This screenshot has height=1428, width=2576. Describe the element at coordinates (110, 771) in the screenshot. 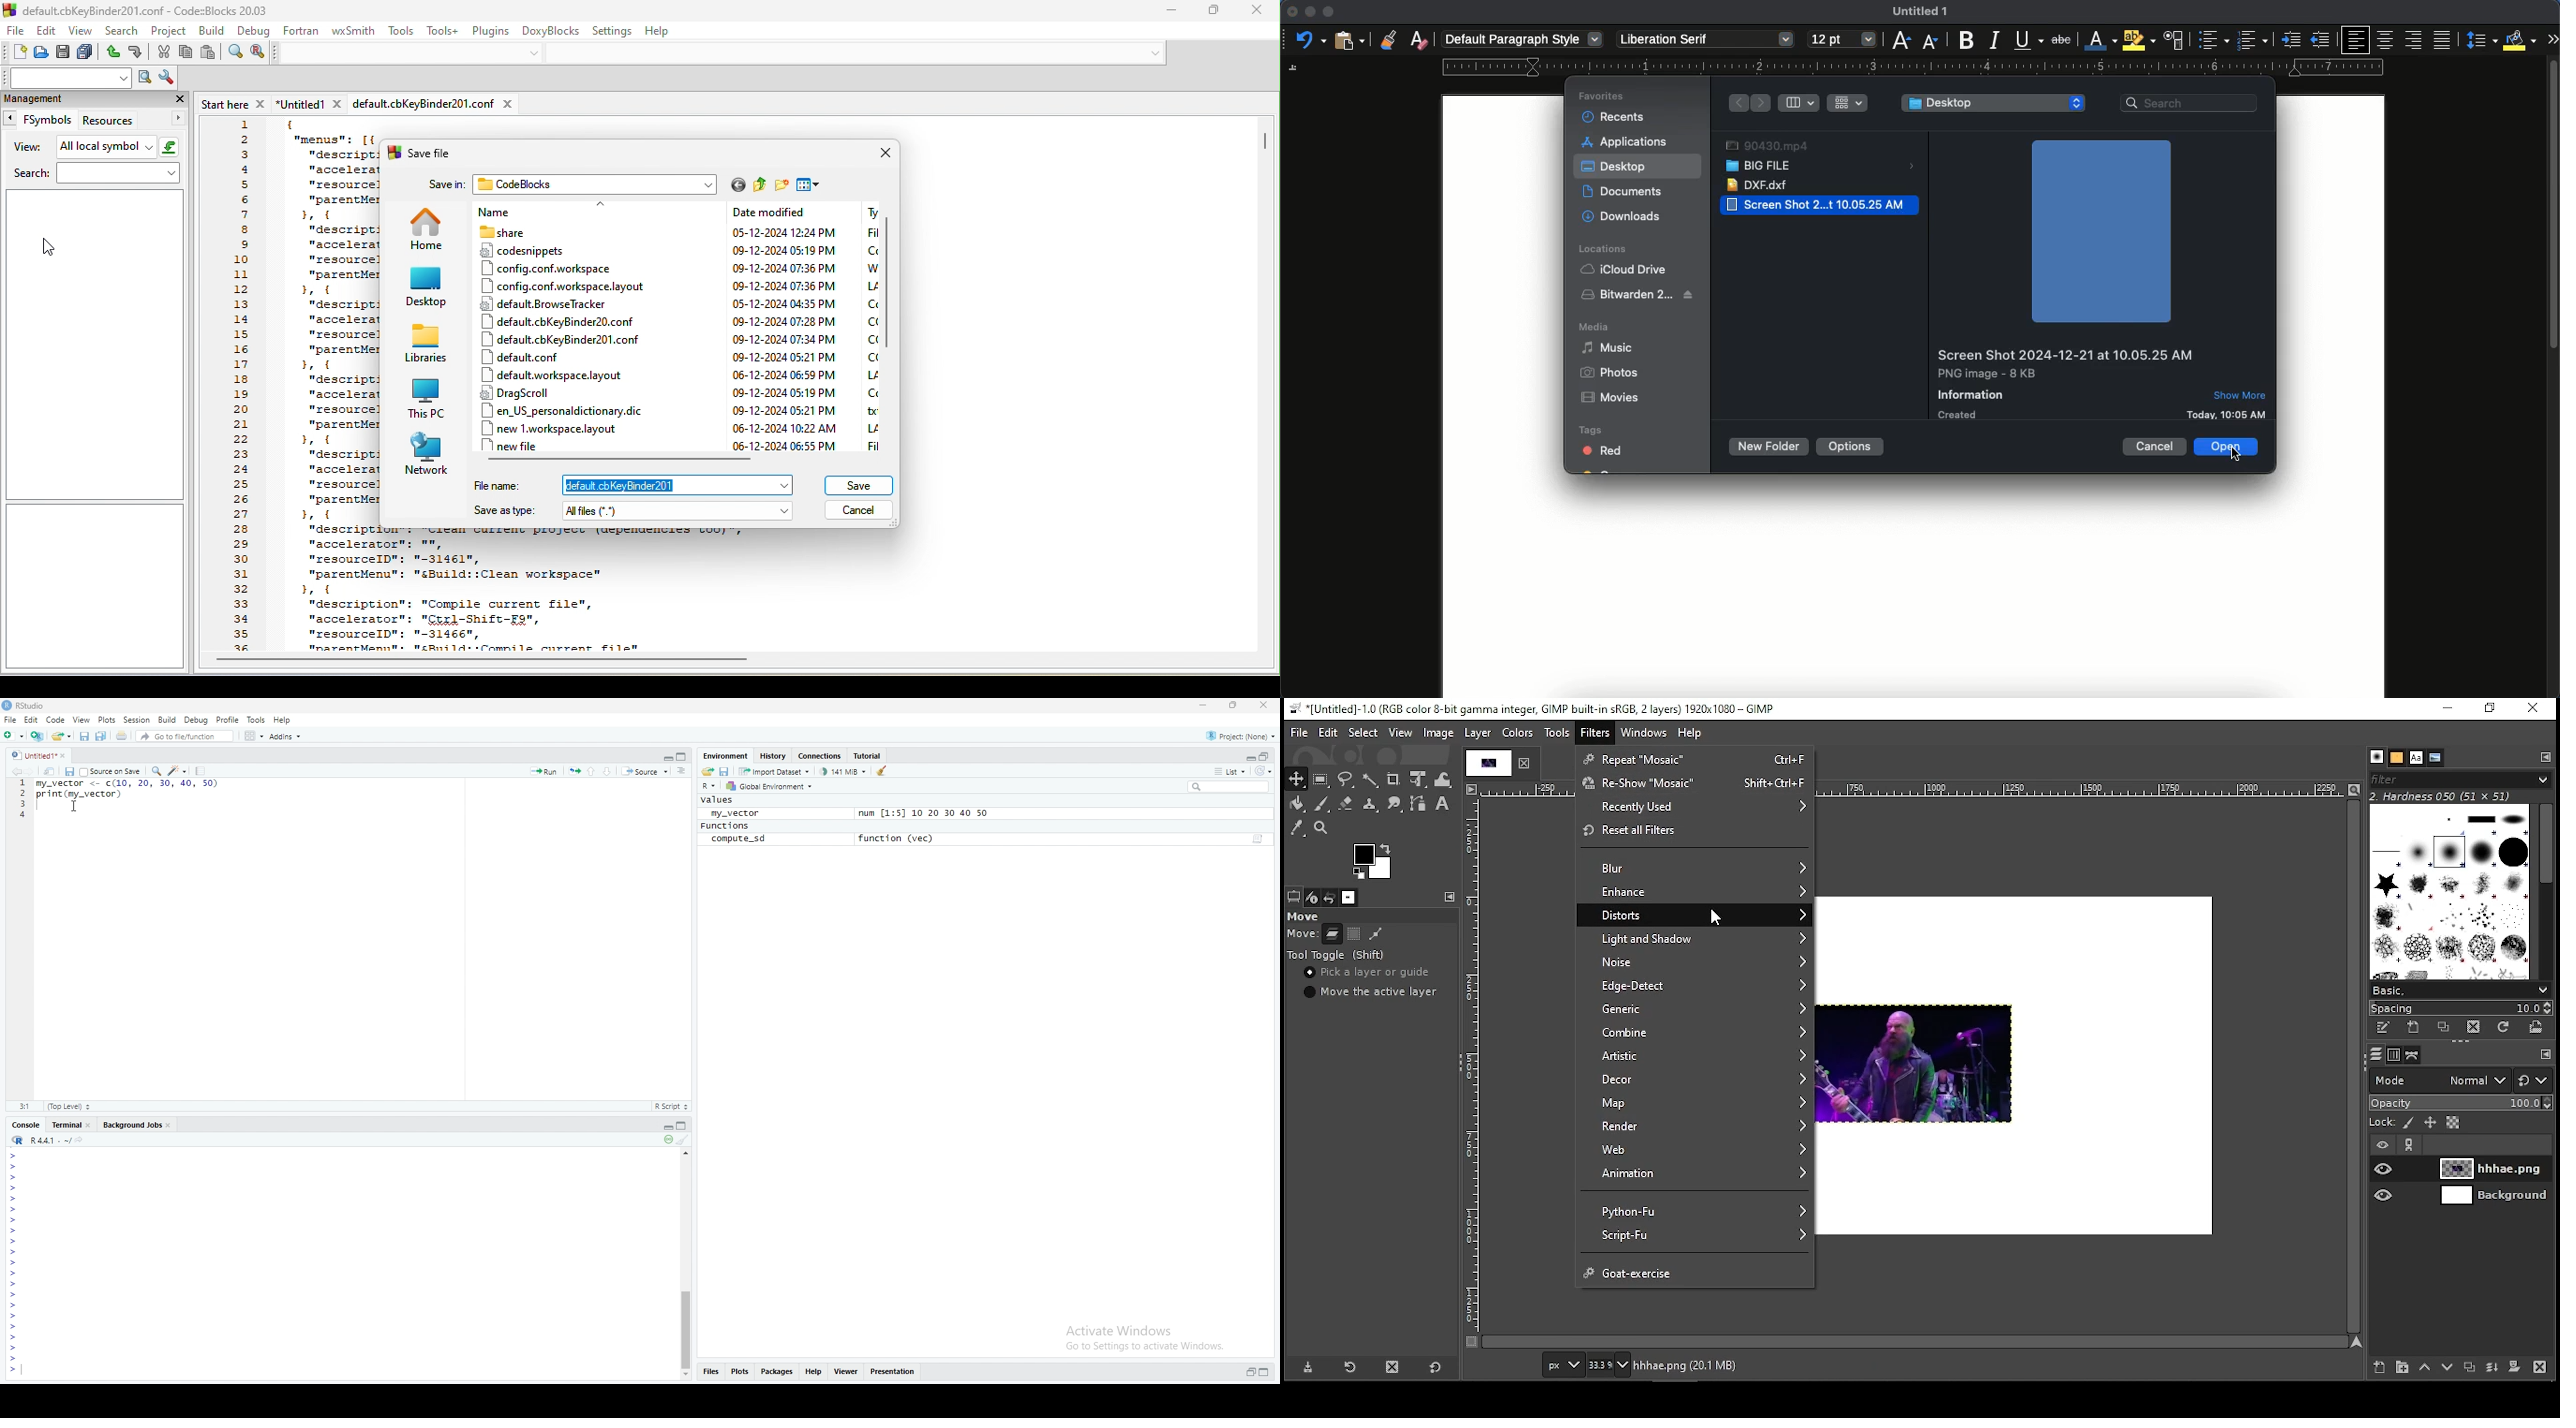

I see `Source on Save` at that location.